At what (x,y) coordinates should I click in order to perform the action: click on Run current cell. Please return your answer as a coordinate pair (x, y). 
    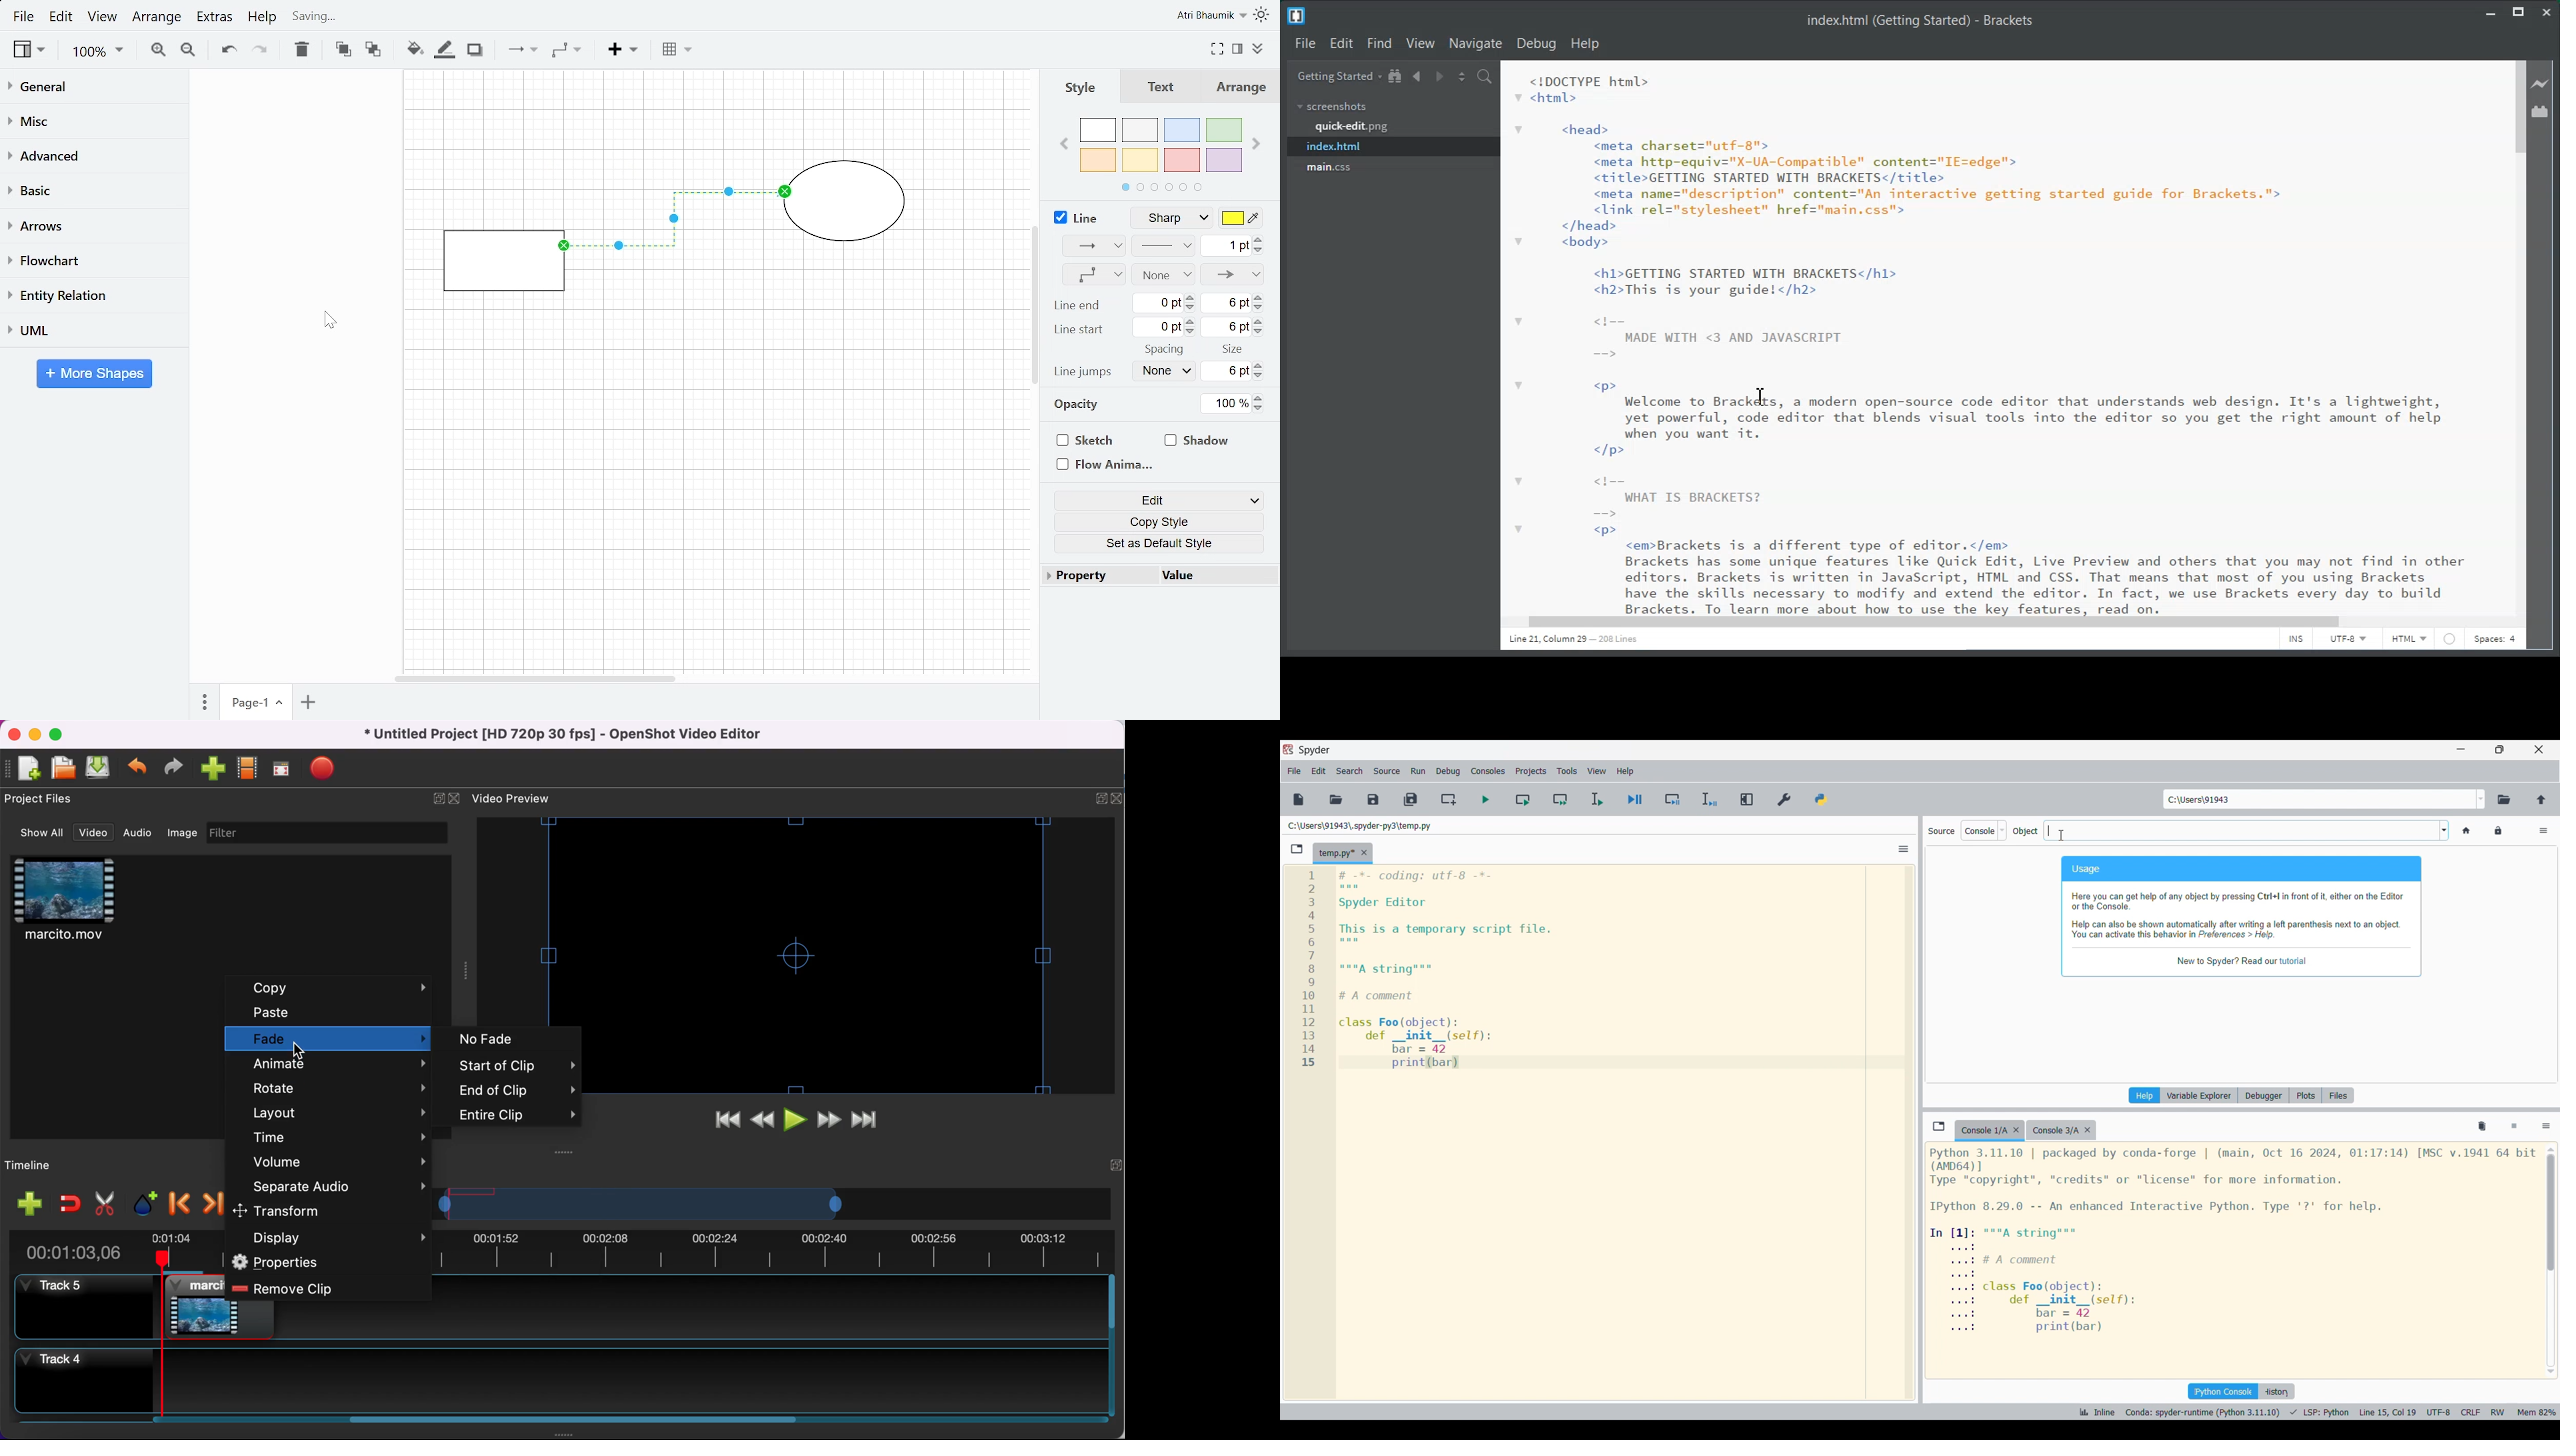
    Looking at the image, I should click on (1523, 799).